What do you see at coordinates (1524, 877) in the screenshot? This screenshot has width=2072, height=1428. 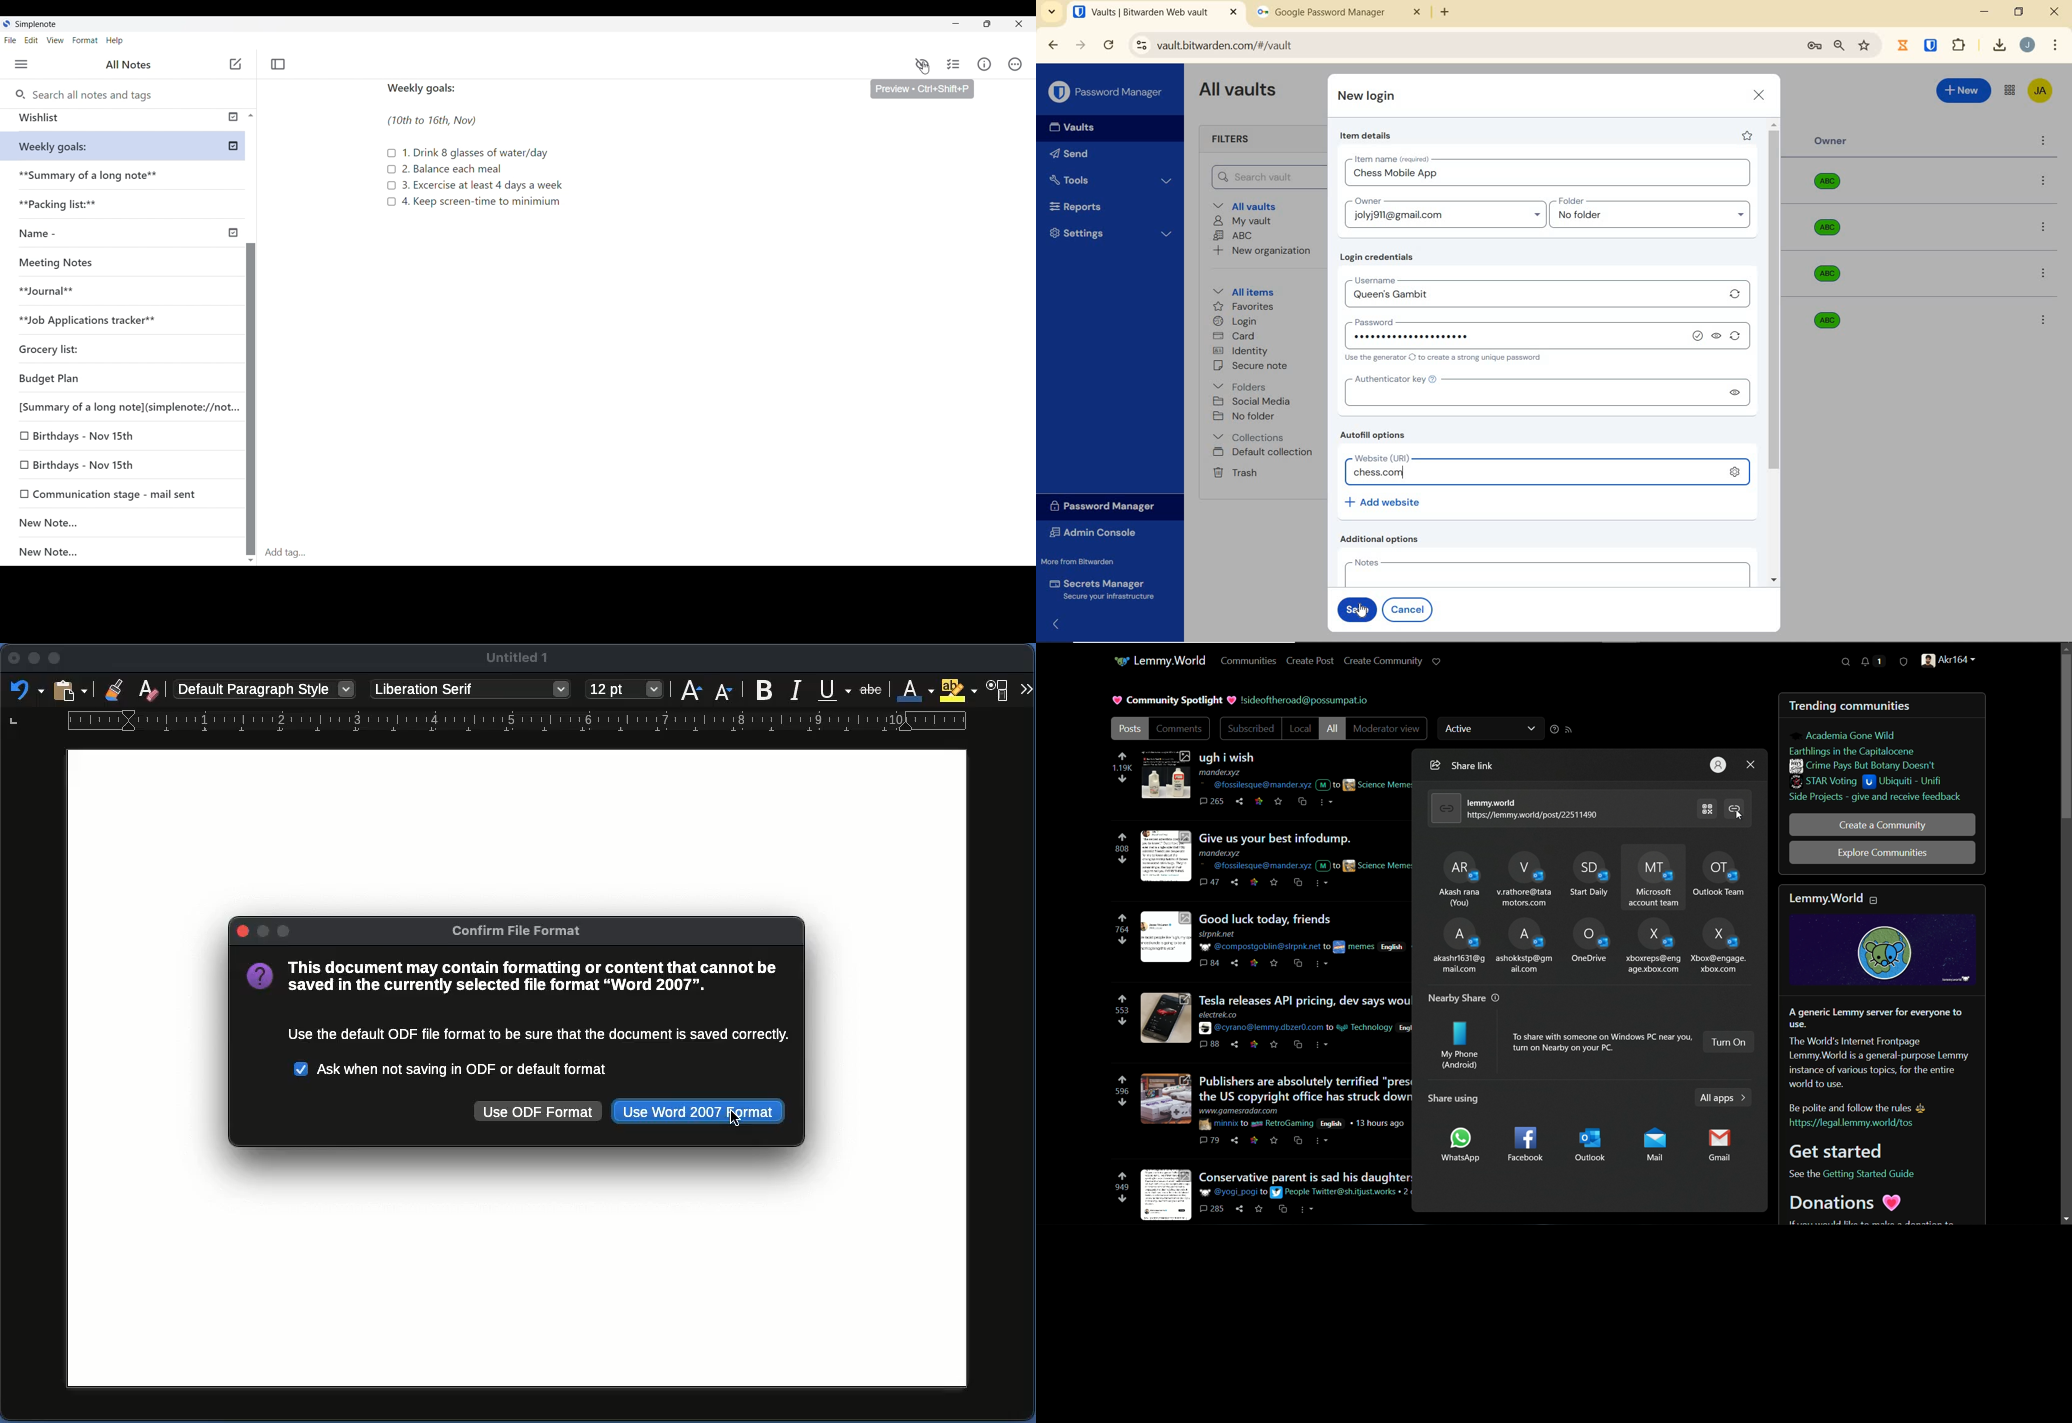 I see `v.rathore@tatamotors.com` at bounding box center [1524, 877].